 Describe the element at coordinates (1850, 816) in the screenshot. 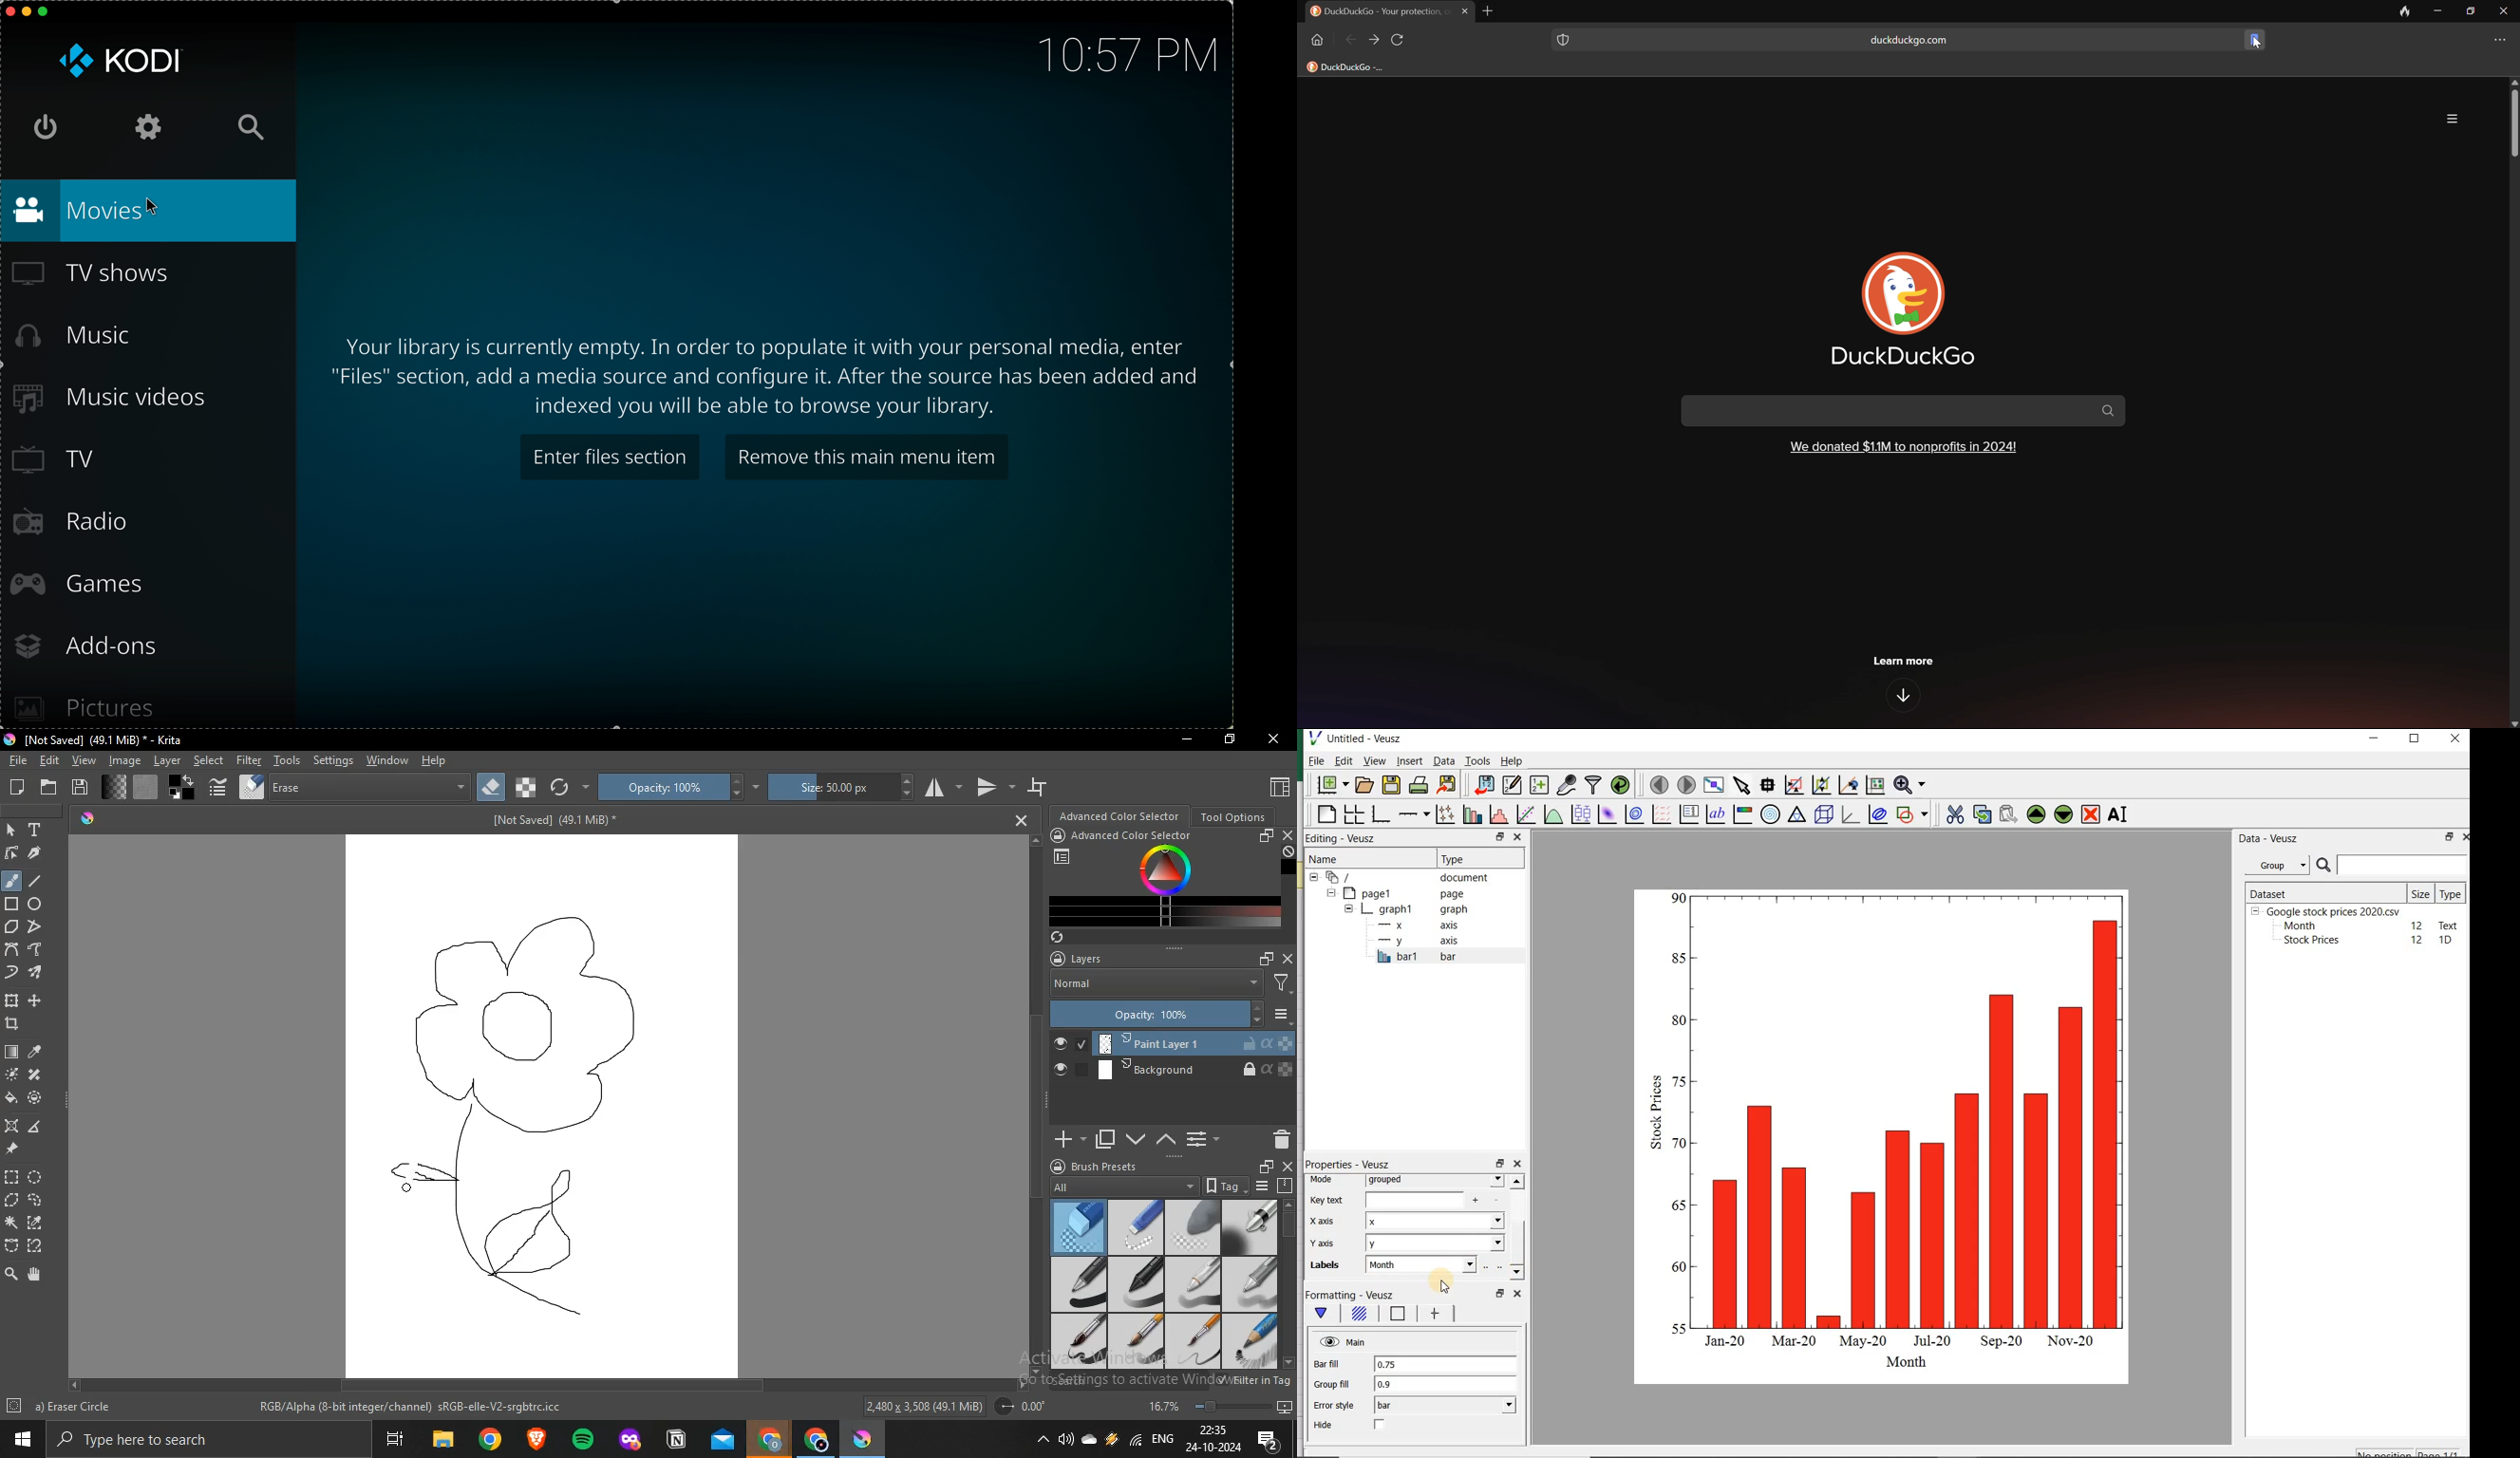

I see `3d graph` at that location.